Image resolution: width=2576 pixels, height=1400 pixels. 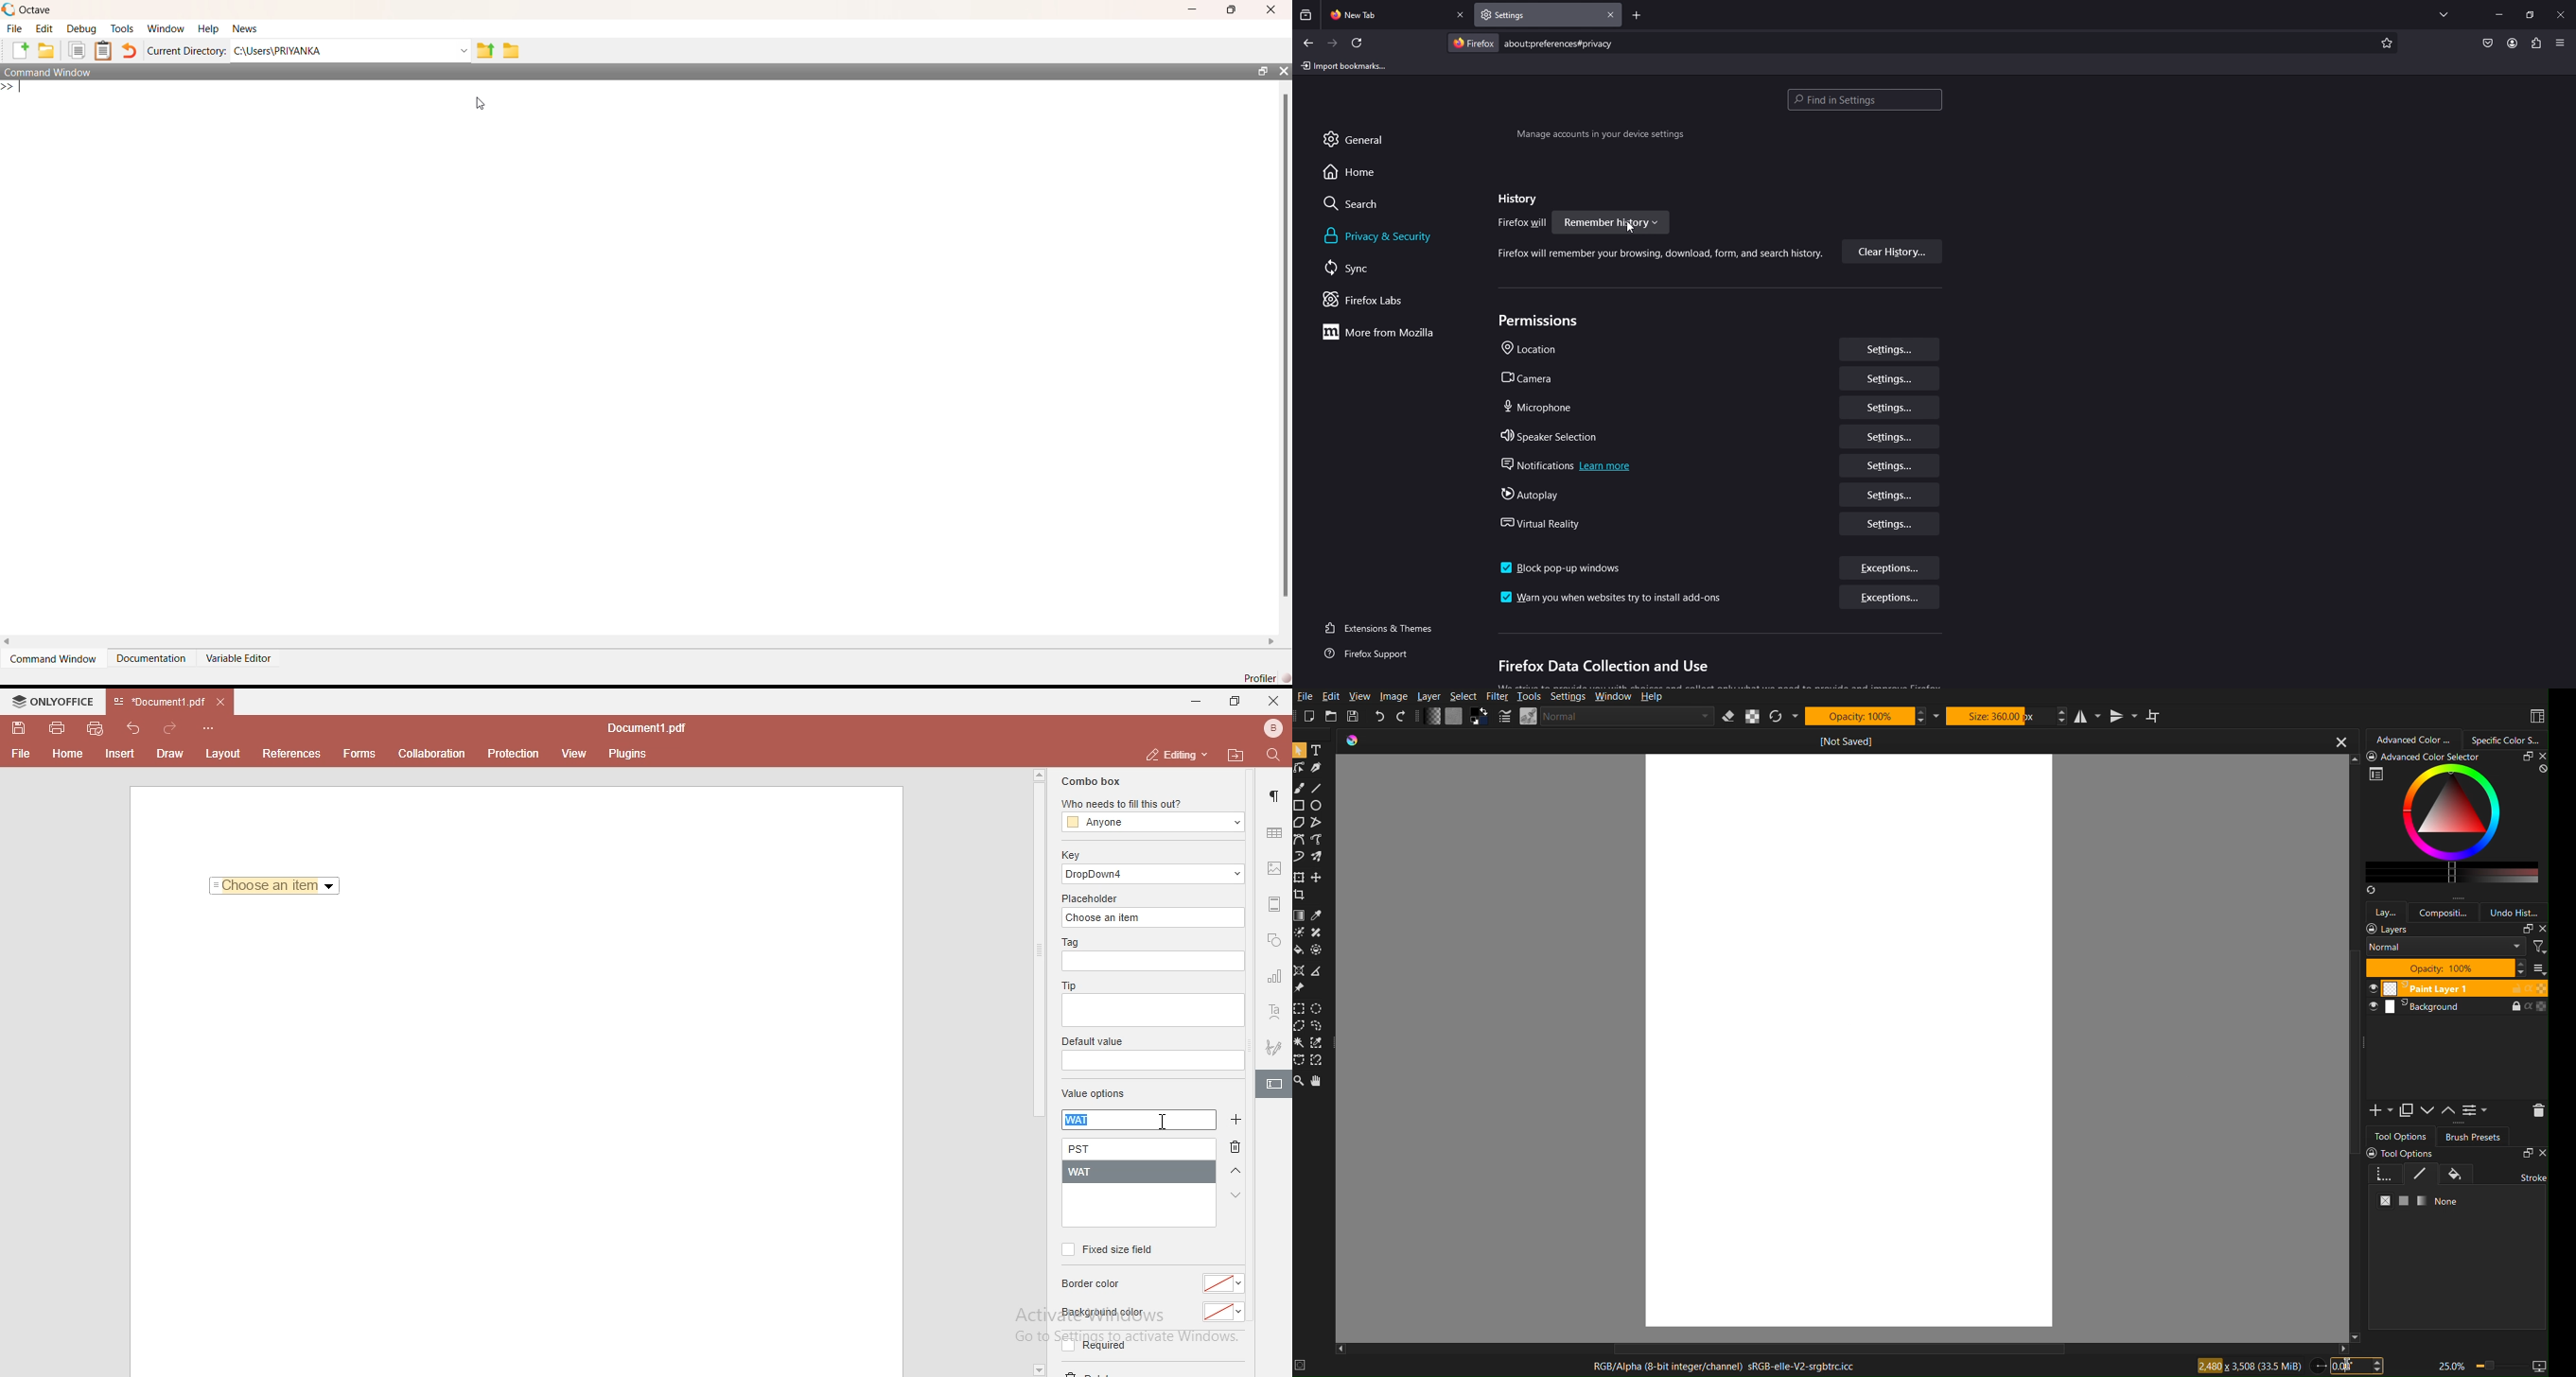 I want to click on Polyline Tool, so click(x=1322, y=840).